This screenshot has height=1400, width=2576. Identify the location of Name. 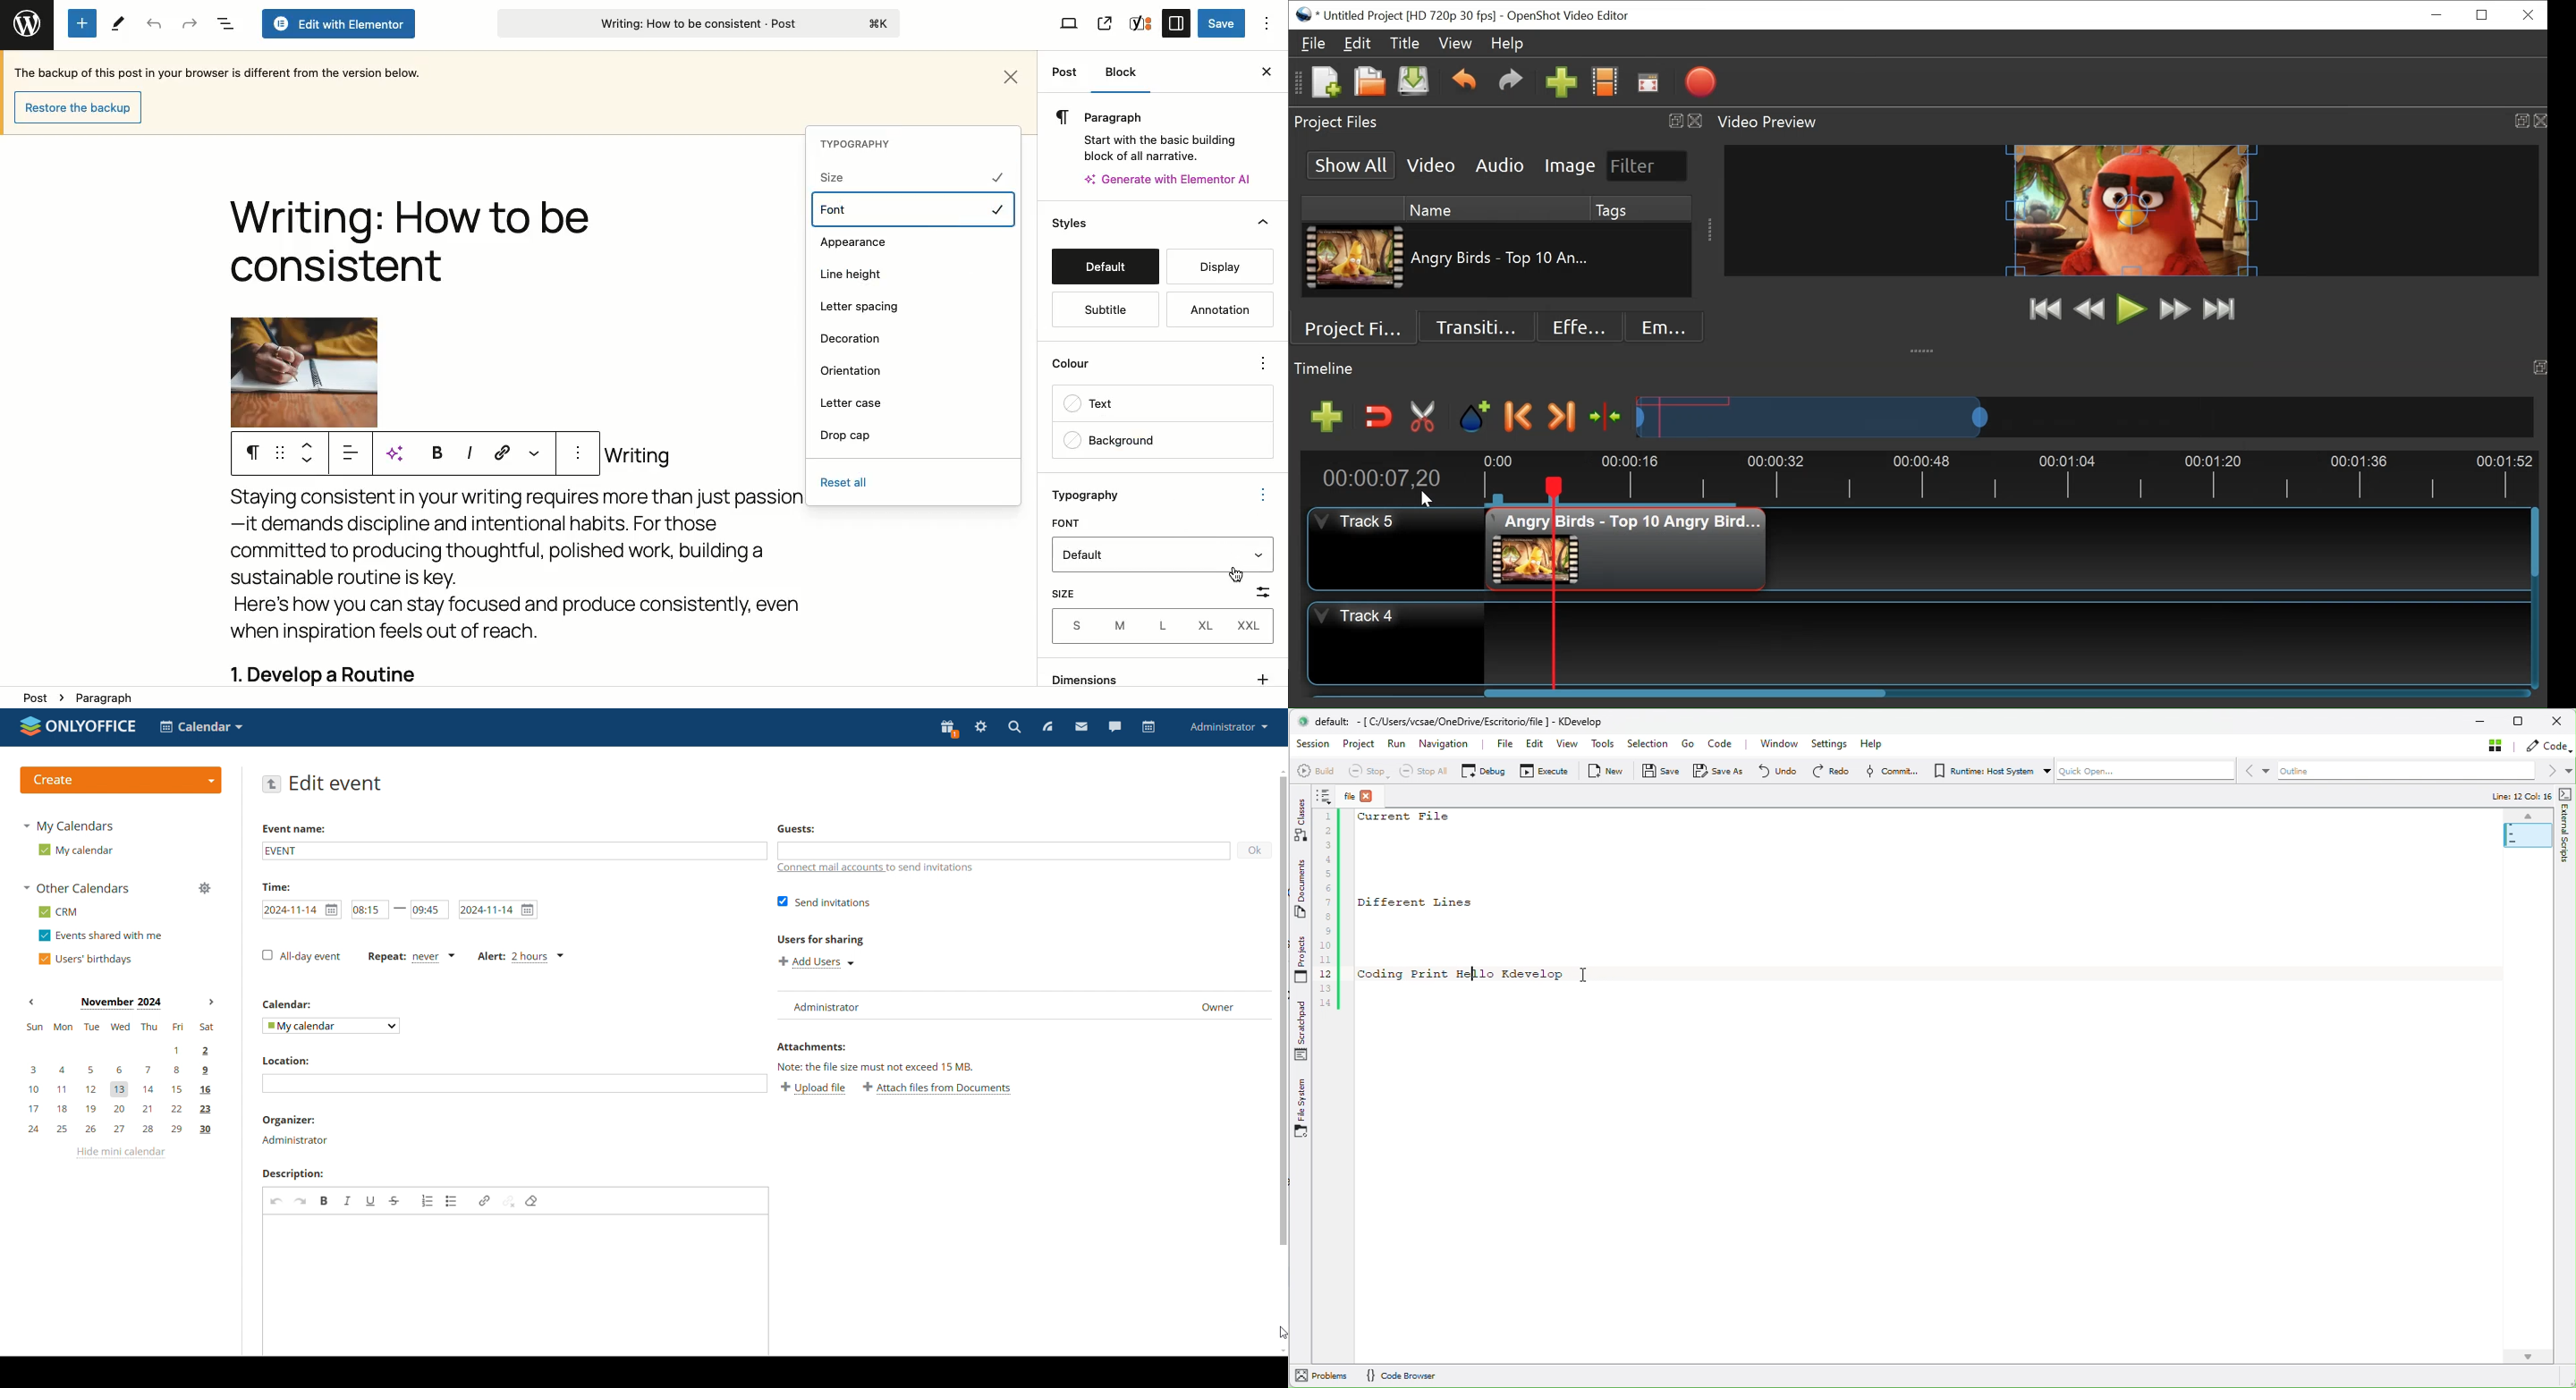
(1495, 209).